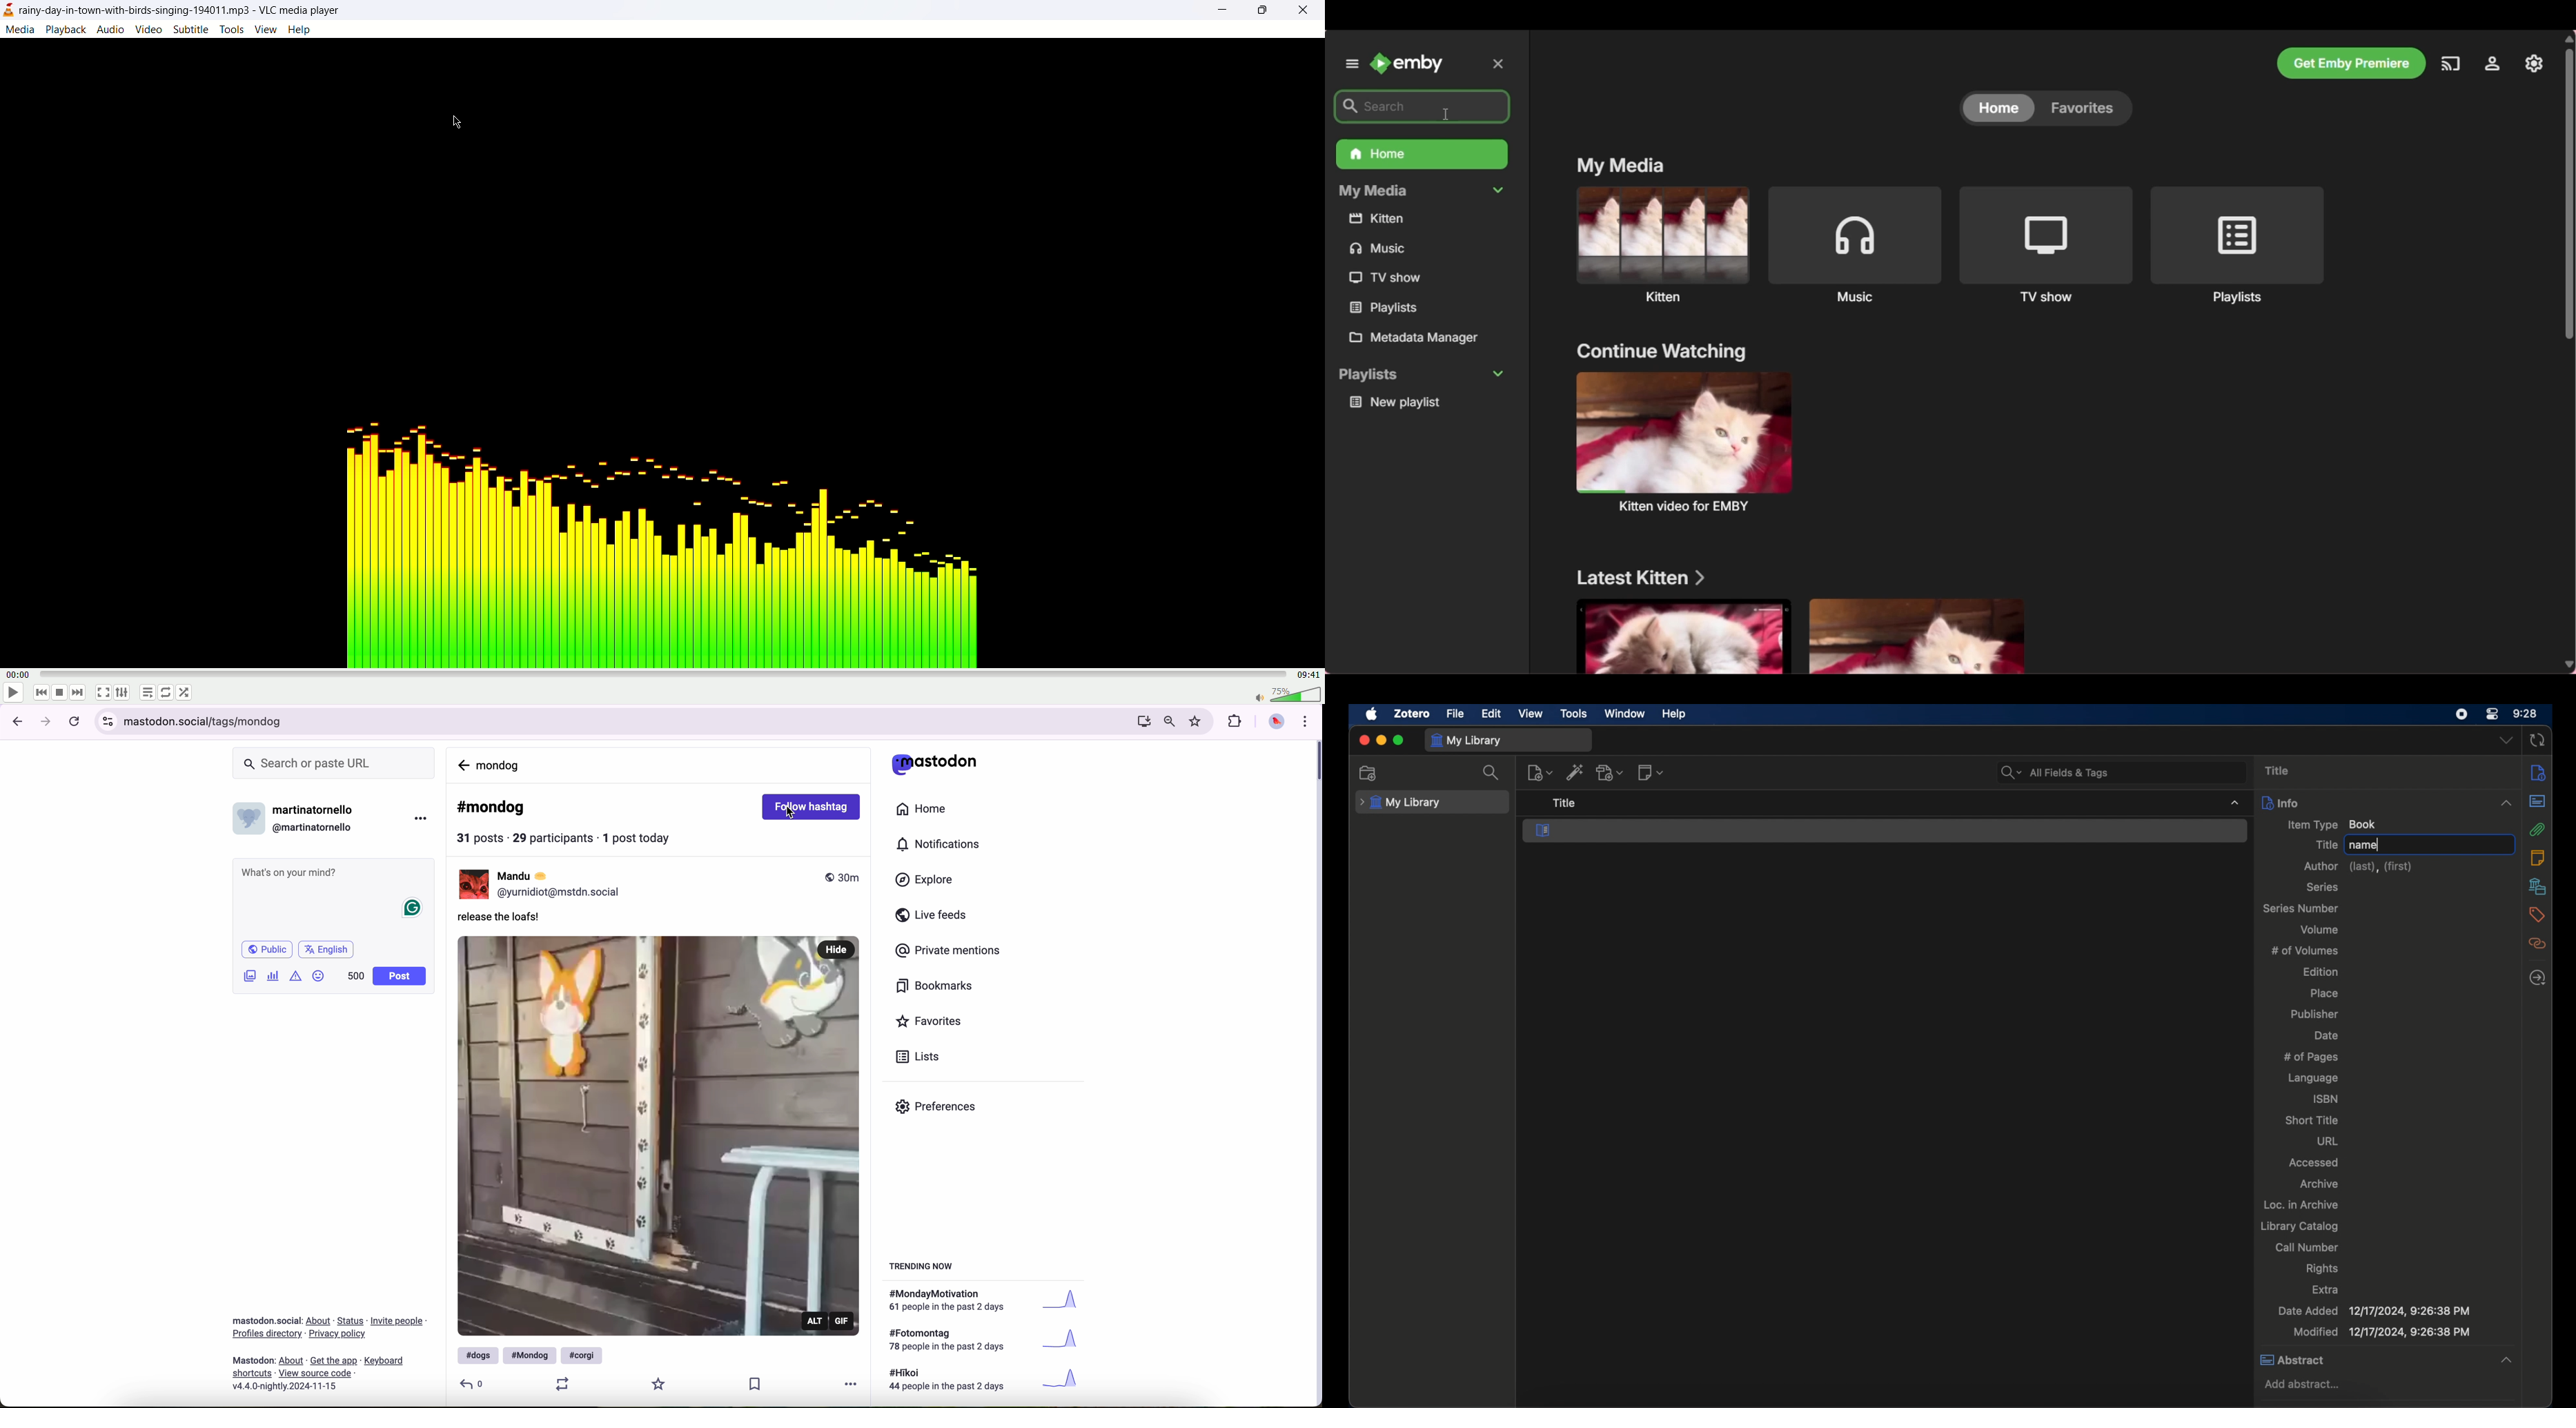 The width and height of the screenshot is (2576, 1428). Describe the element at coordinates (79, 692) in the screenshot. I see `next` at that location.